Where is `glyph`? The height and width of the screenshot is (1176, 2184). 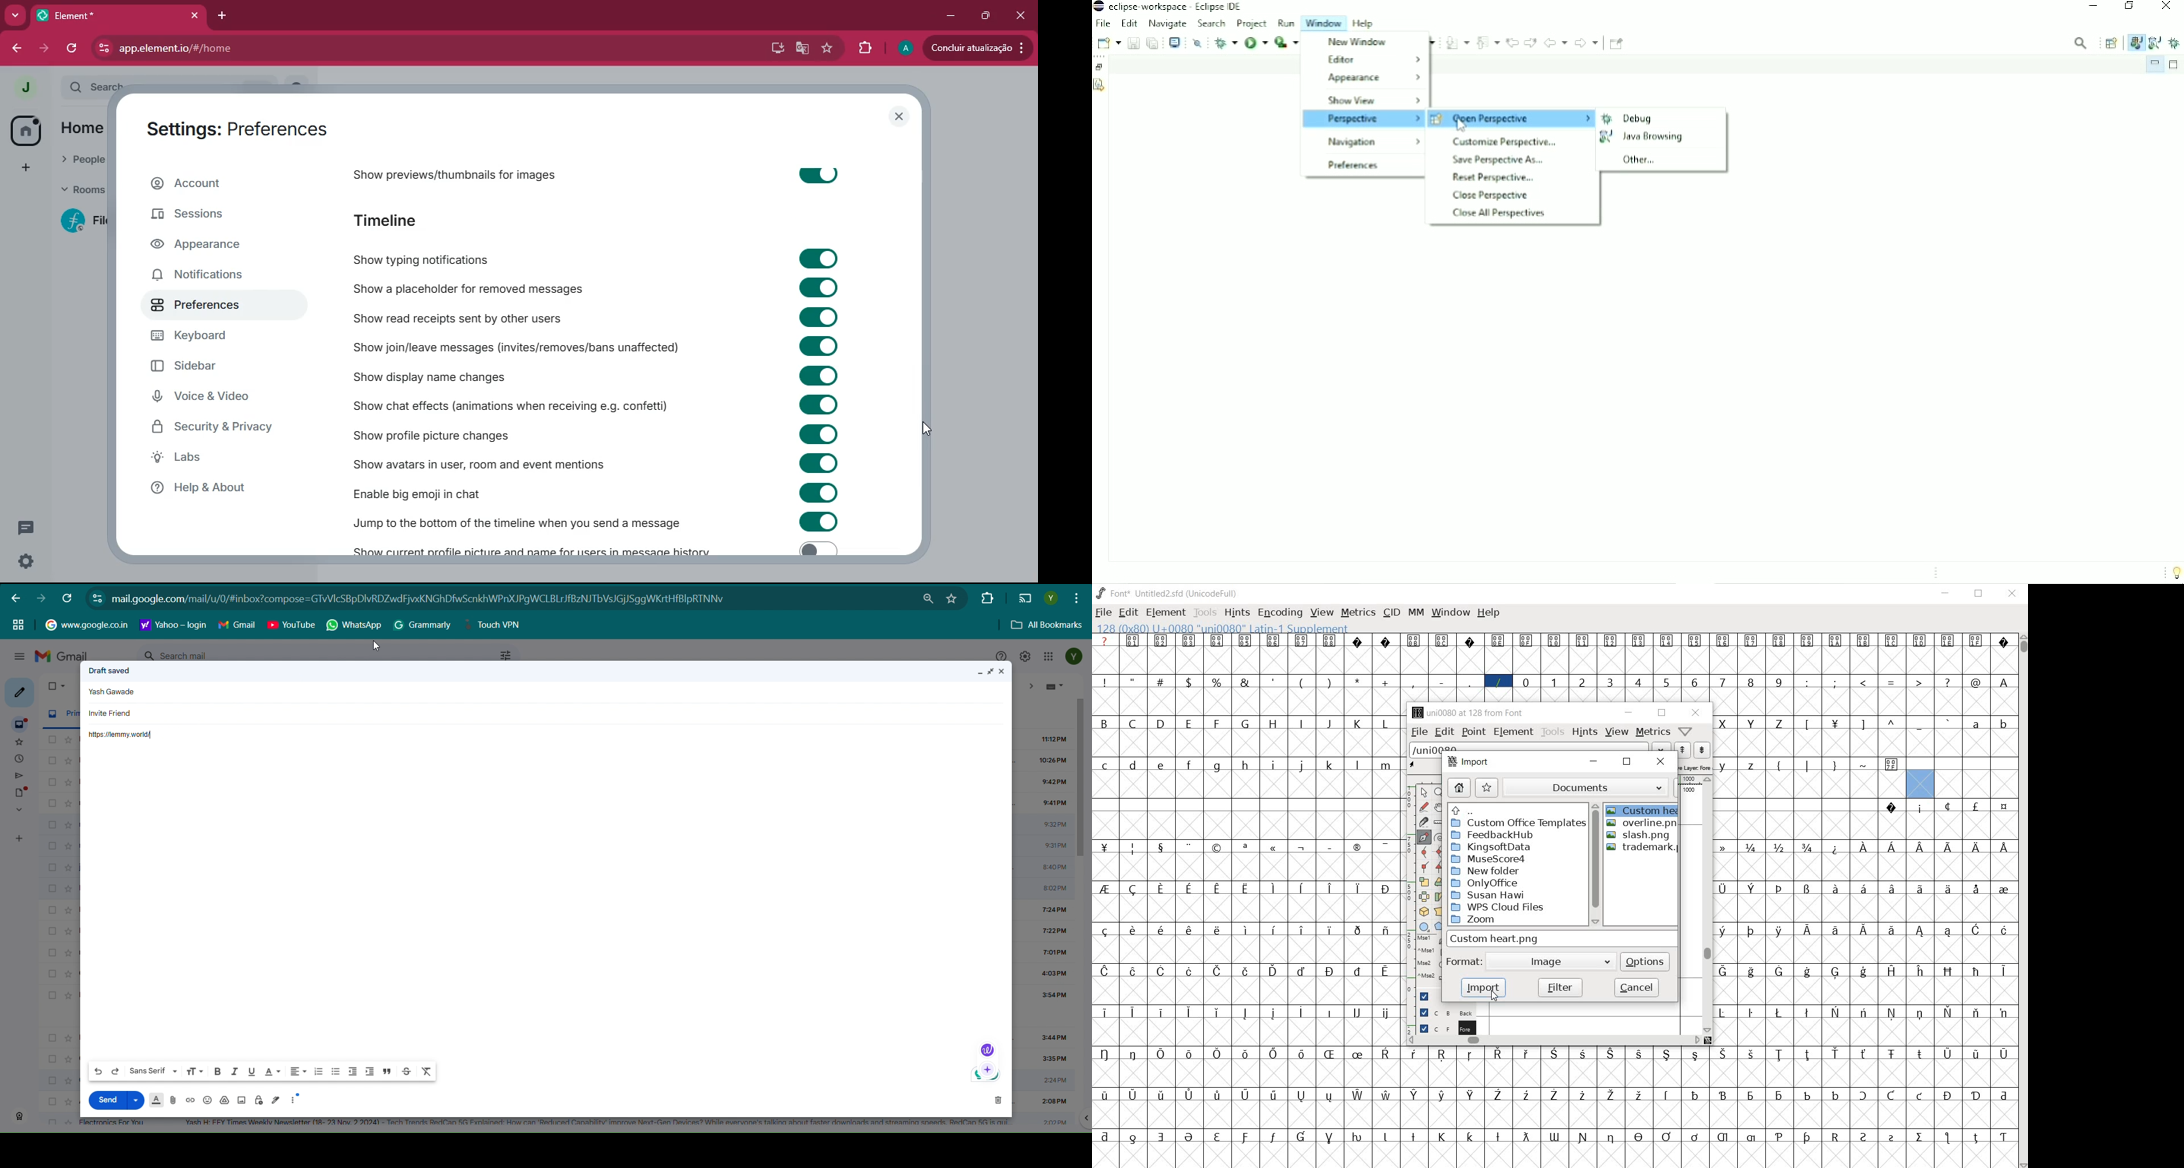 glyph is located at coordinates (1329, 1054).